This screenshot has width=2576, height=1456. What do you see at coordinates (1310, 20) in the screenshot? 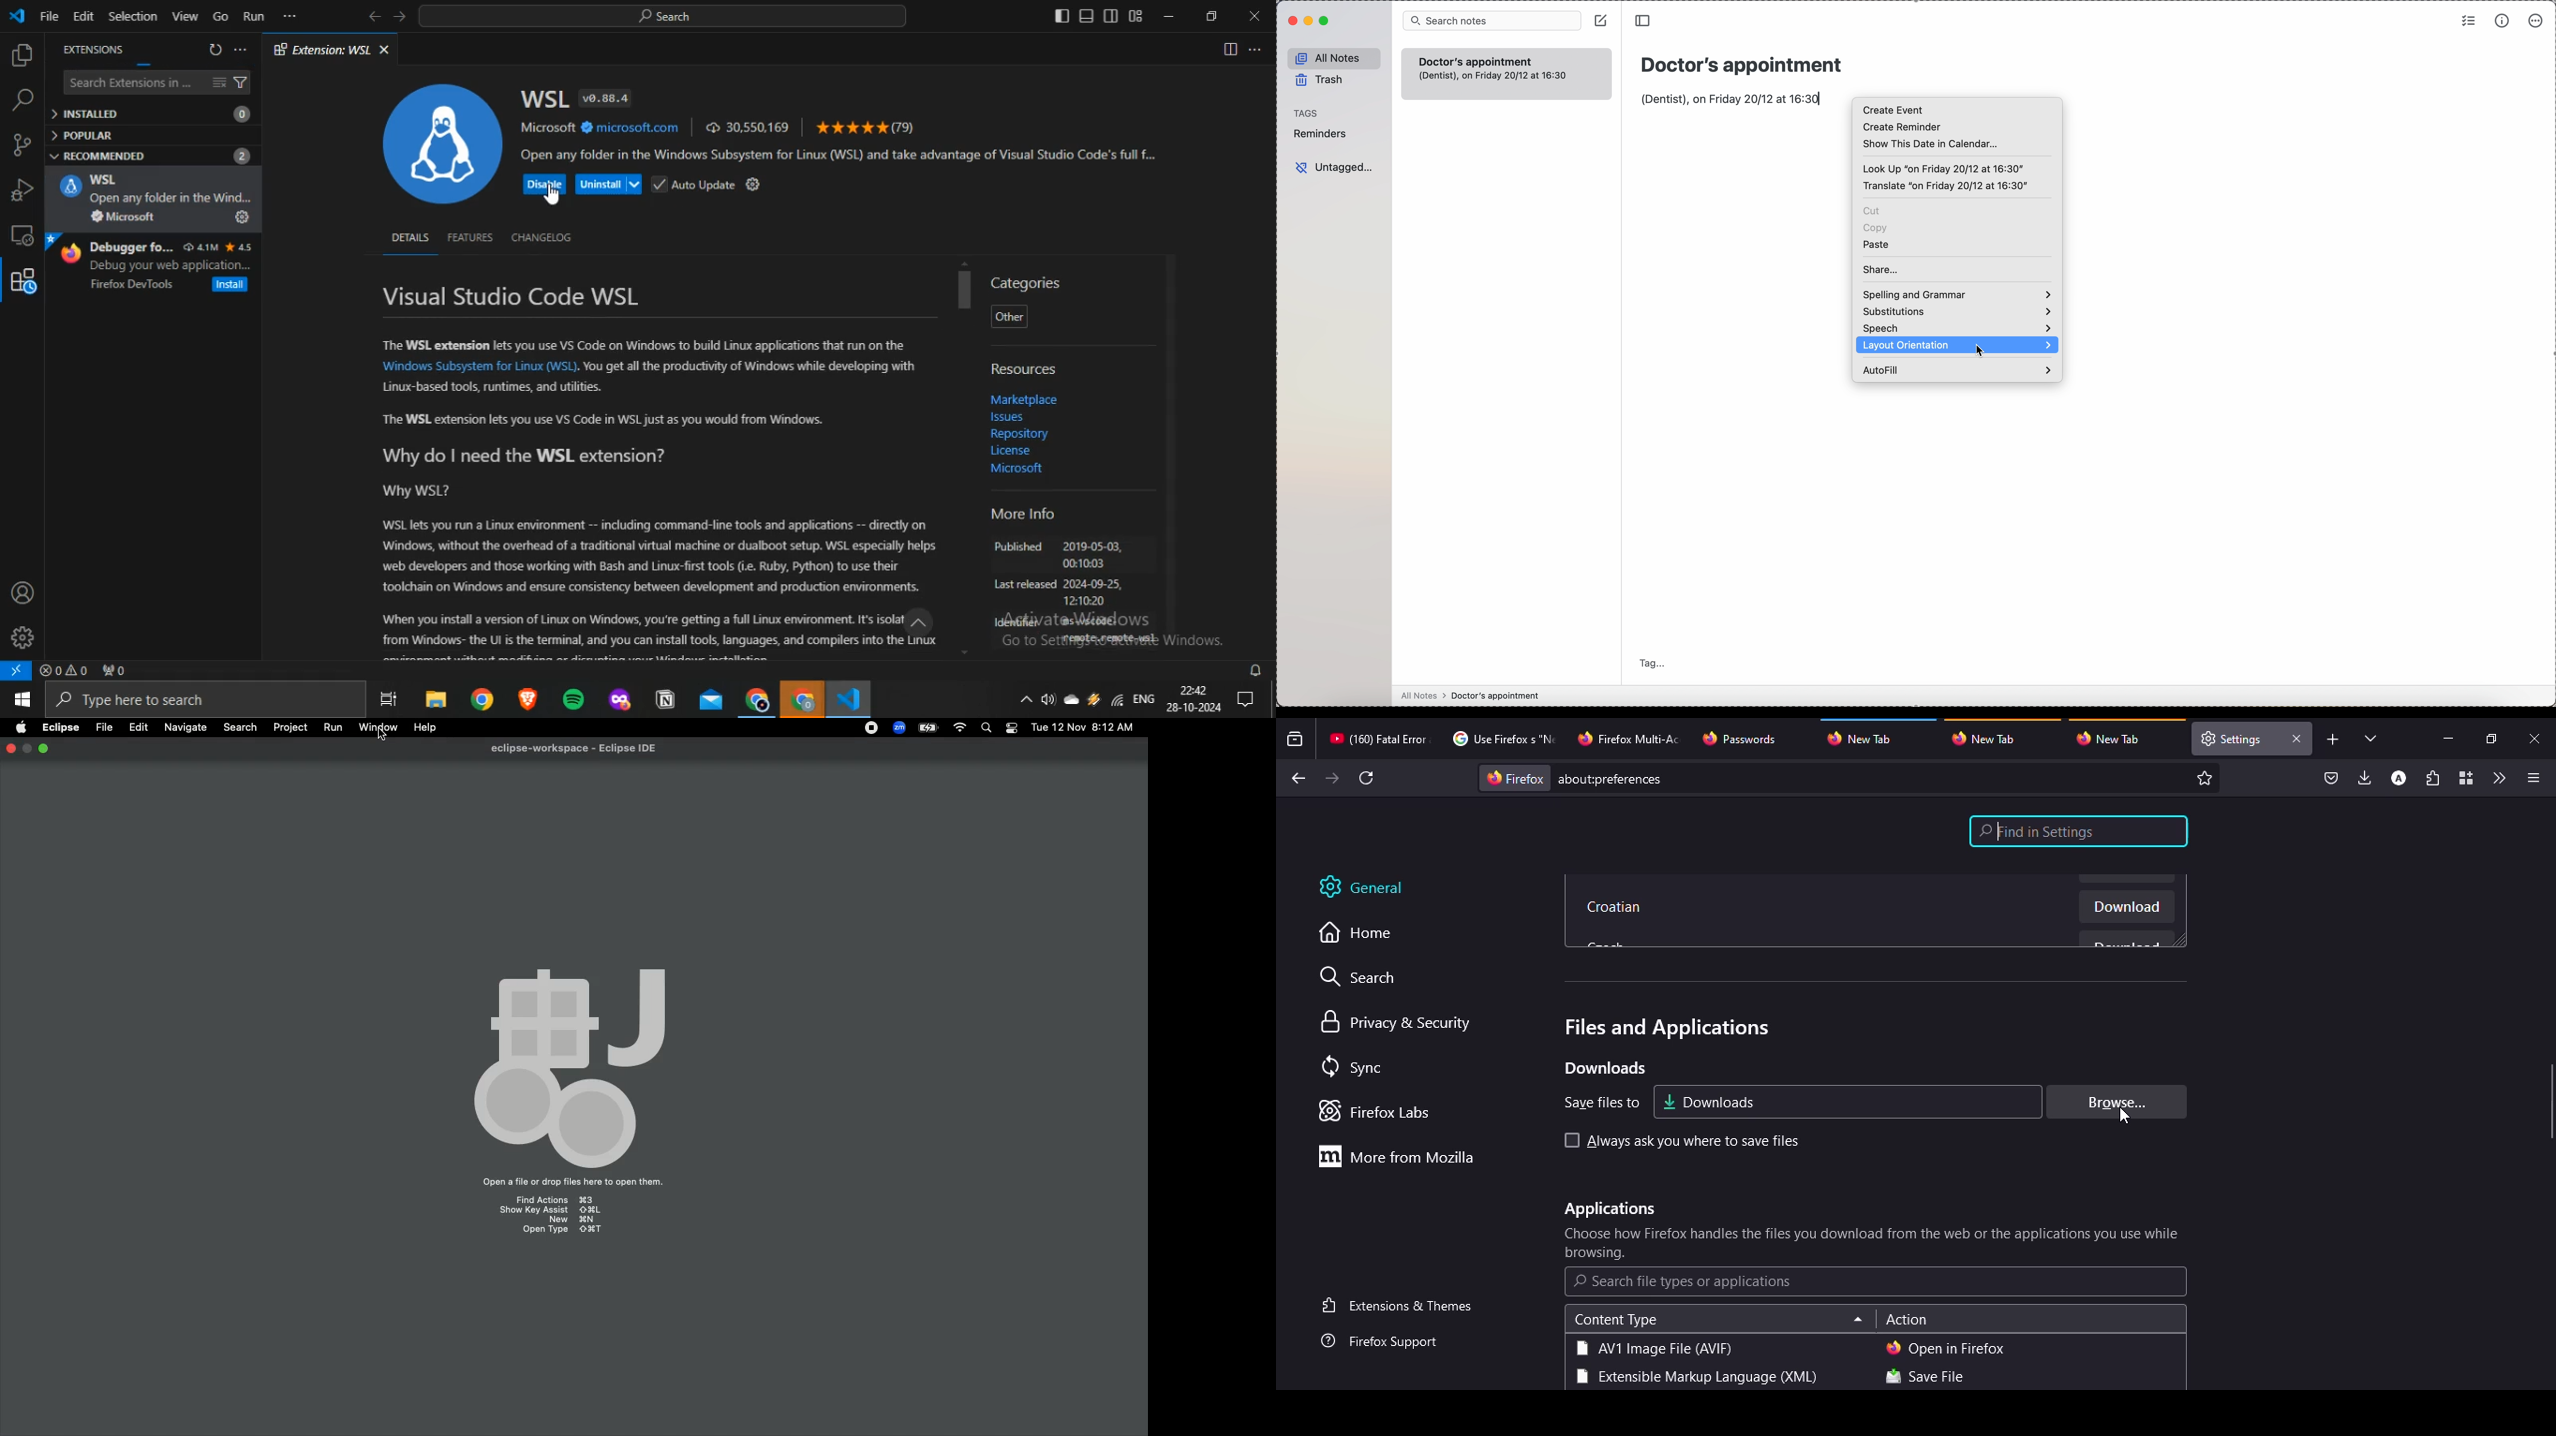
I see `minimize Simplenote` at bounding box center [1310, 20].